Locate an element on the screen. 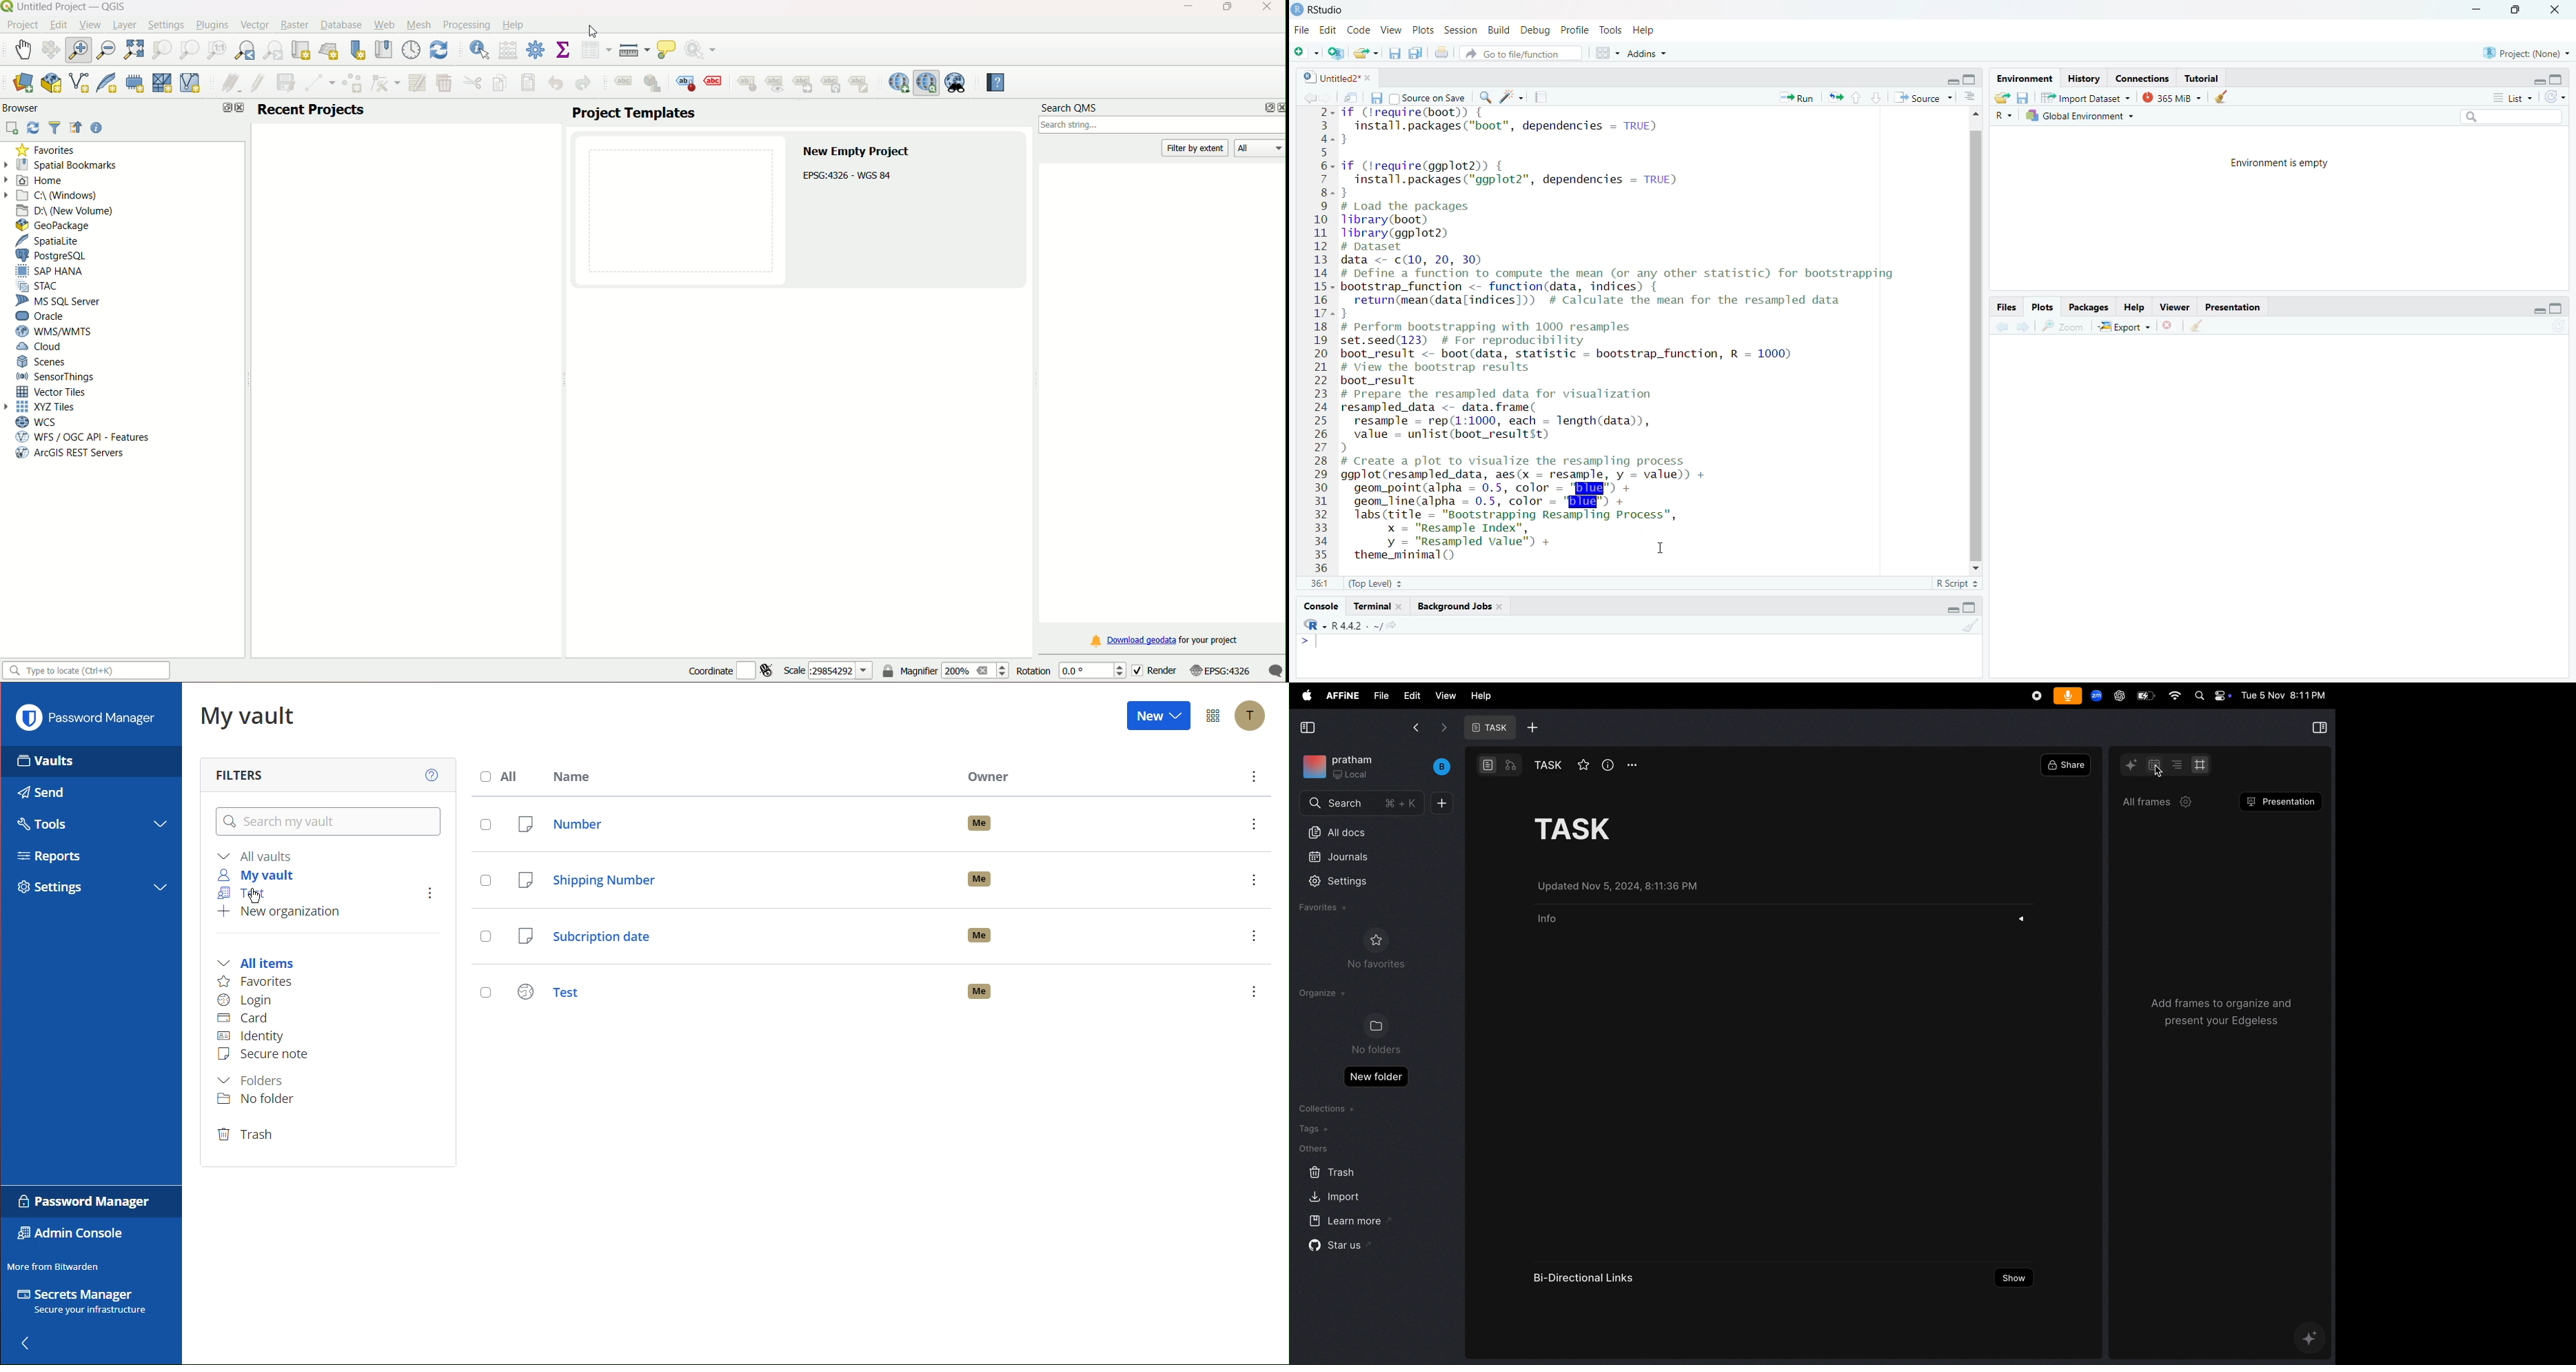 The height and width of the screenshot is (1372, 2576). open an existing file is located at coordinates (1366, 52).